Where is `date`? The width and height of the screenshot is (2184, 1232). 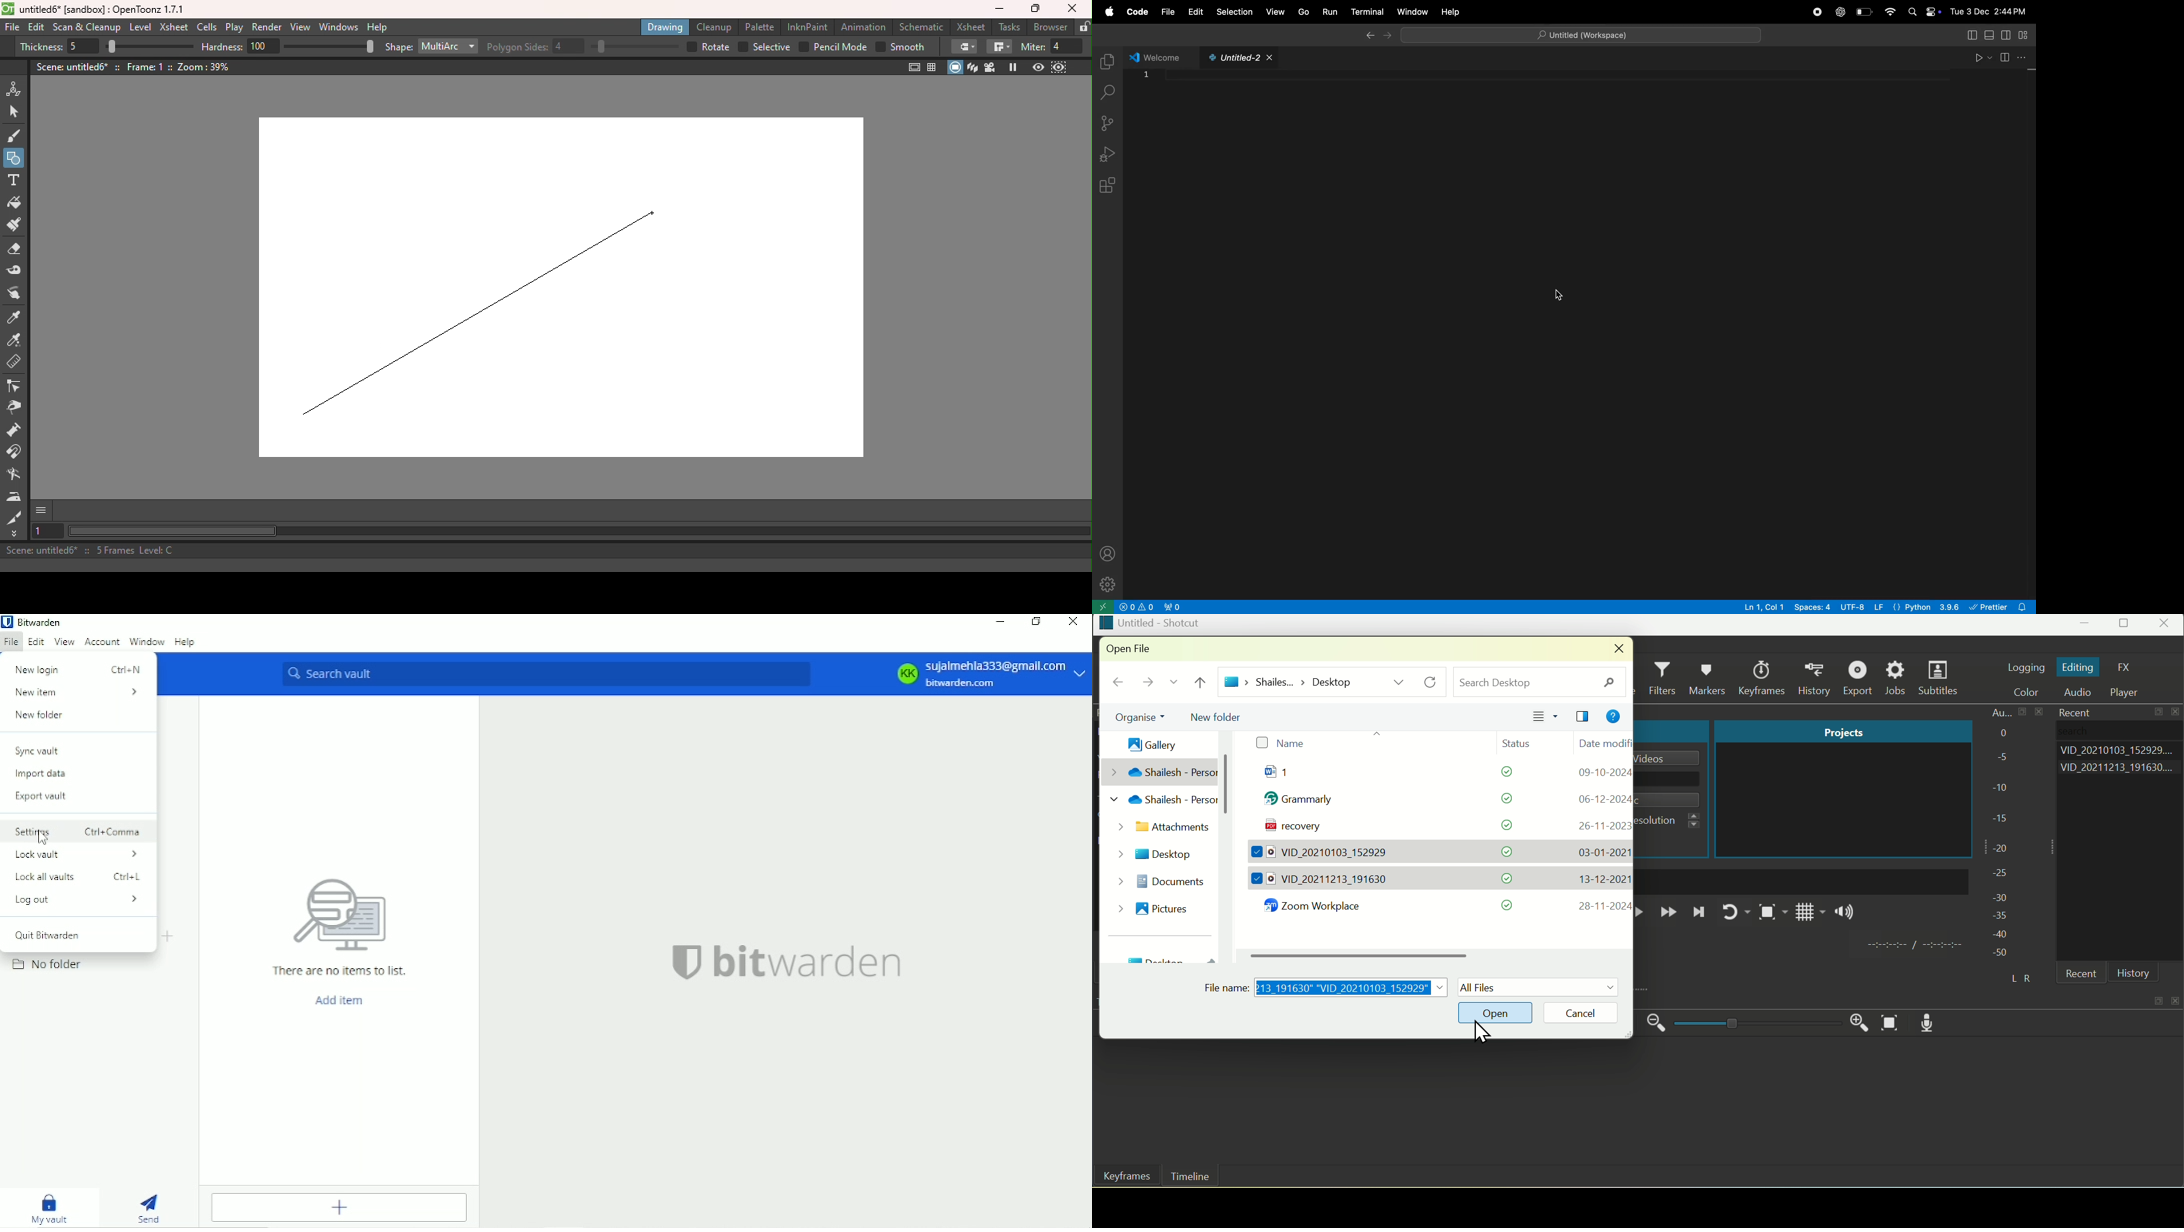 date is located at coordinates (1600, 852).